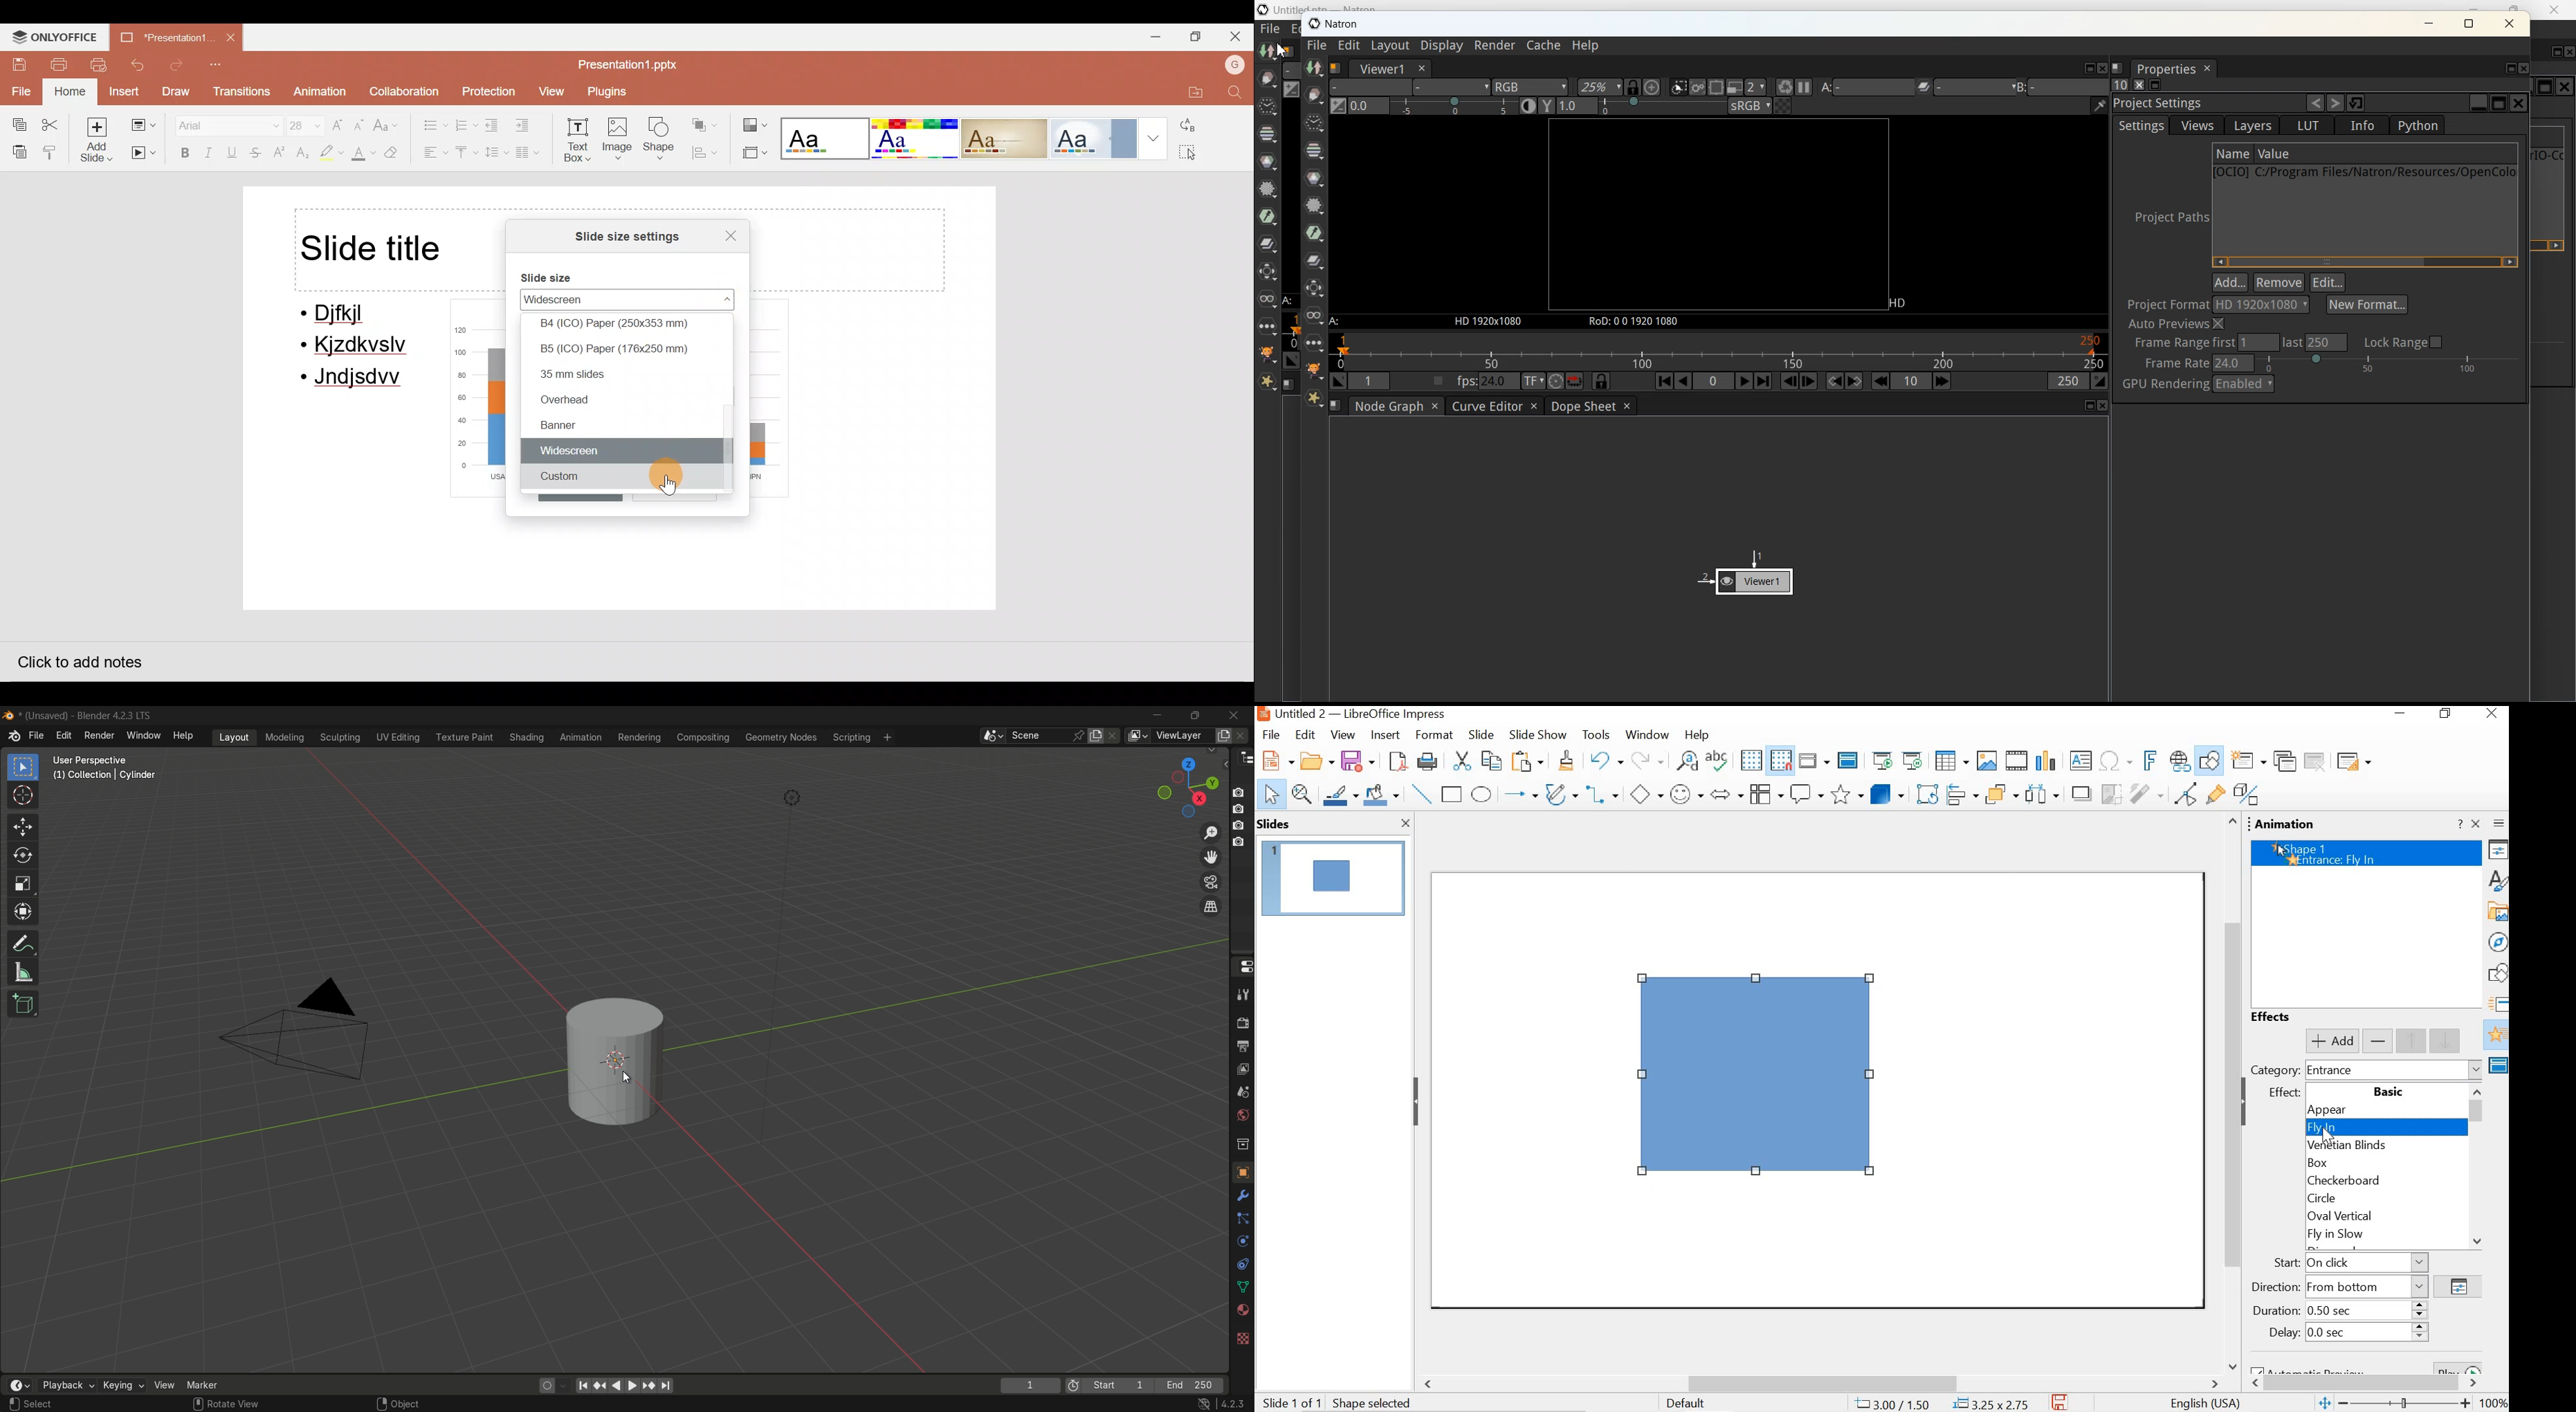  Describe the element at coordinates (2015, 759) in the screenshot. I see `insert audio or video` at that location.